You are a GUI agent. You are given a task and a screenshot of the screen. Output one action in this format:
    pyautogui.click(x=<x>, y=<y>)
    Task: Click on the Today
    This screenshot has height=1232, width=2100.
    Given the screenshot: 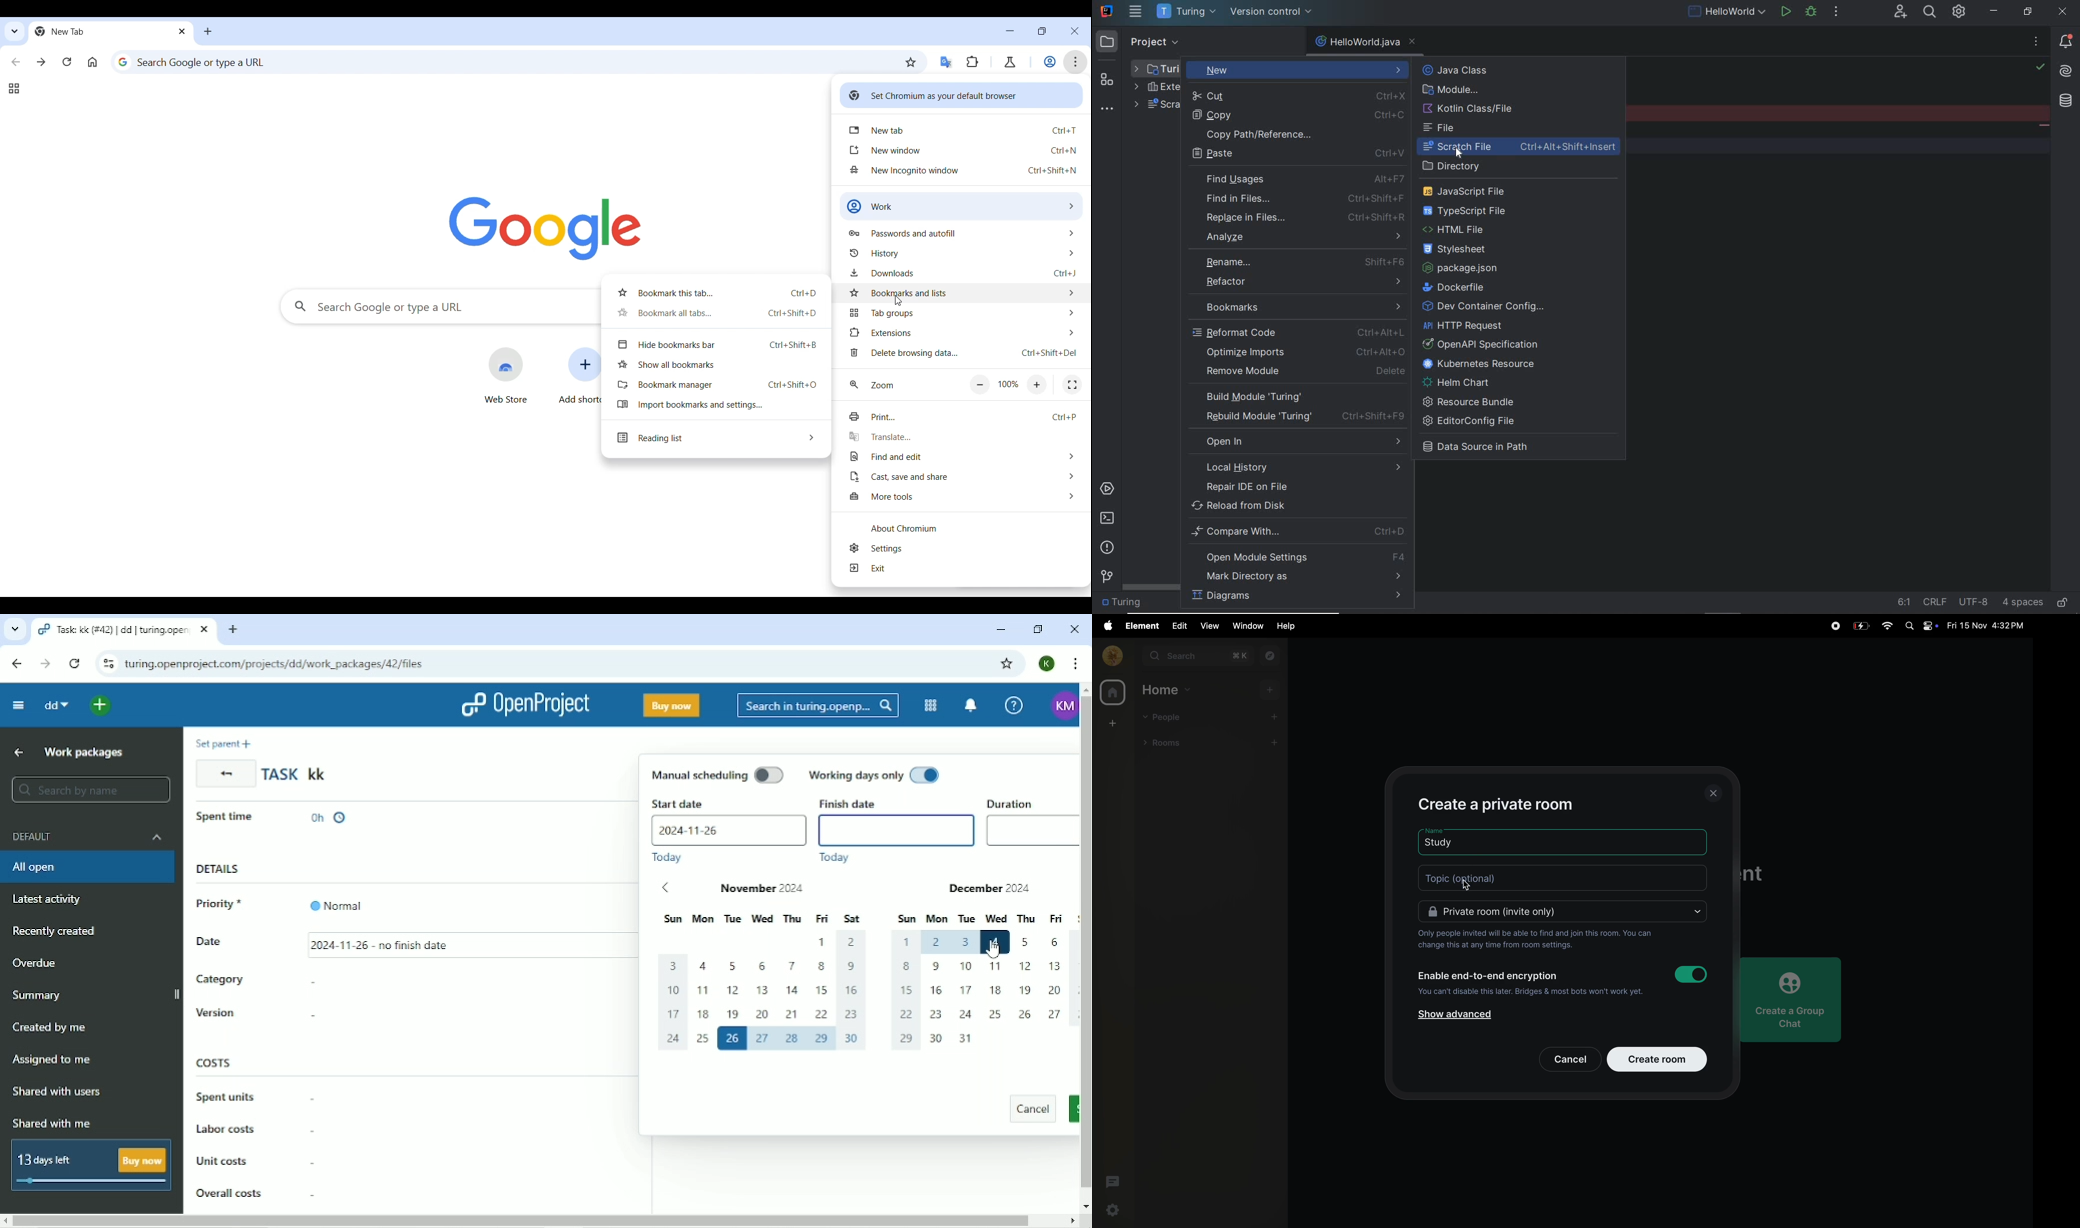 What is the action you would take?
    pyautogui.click(x=674, y=859)
    